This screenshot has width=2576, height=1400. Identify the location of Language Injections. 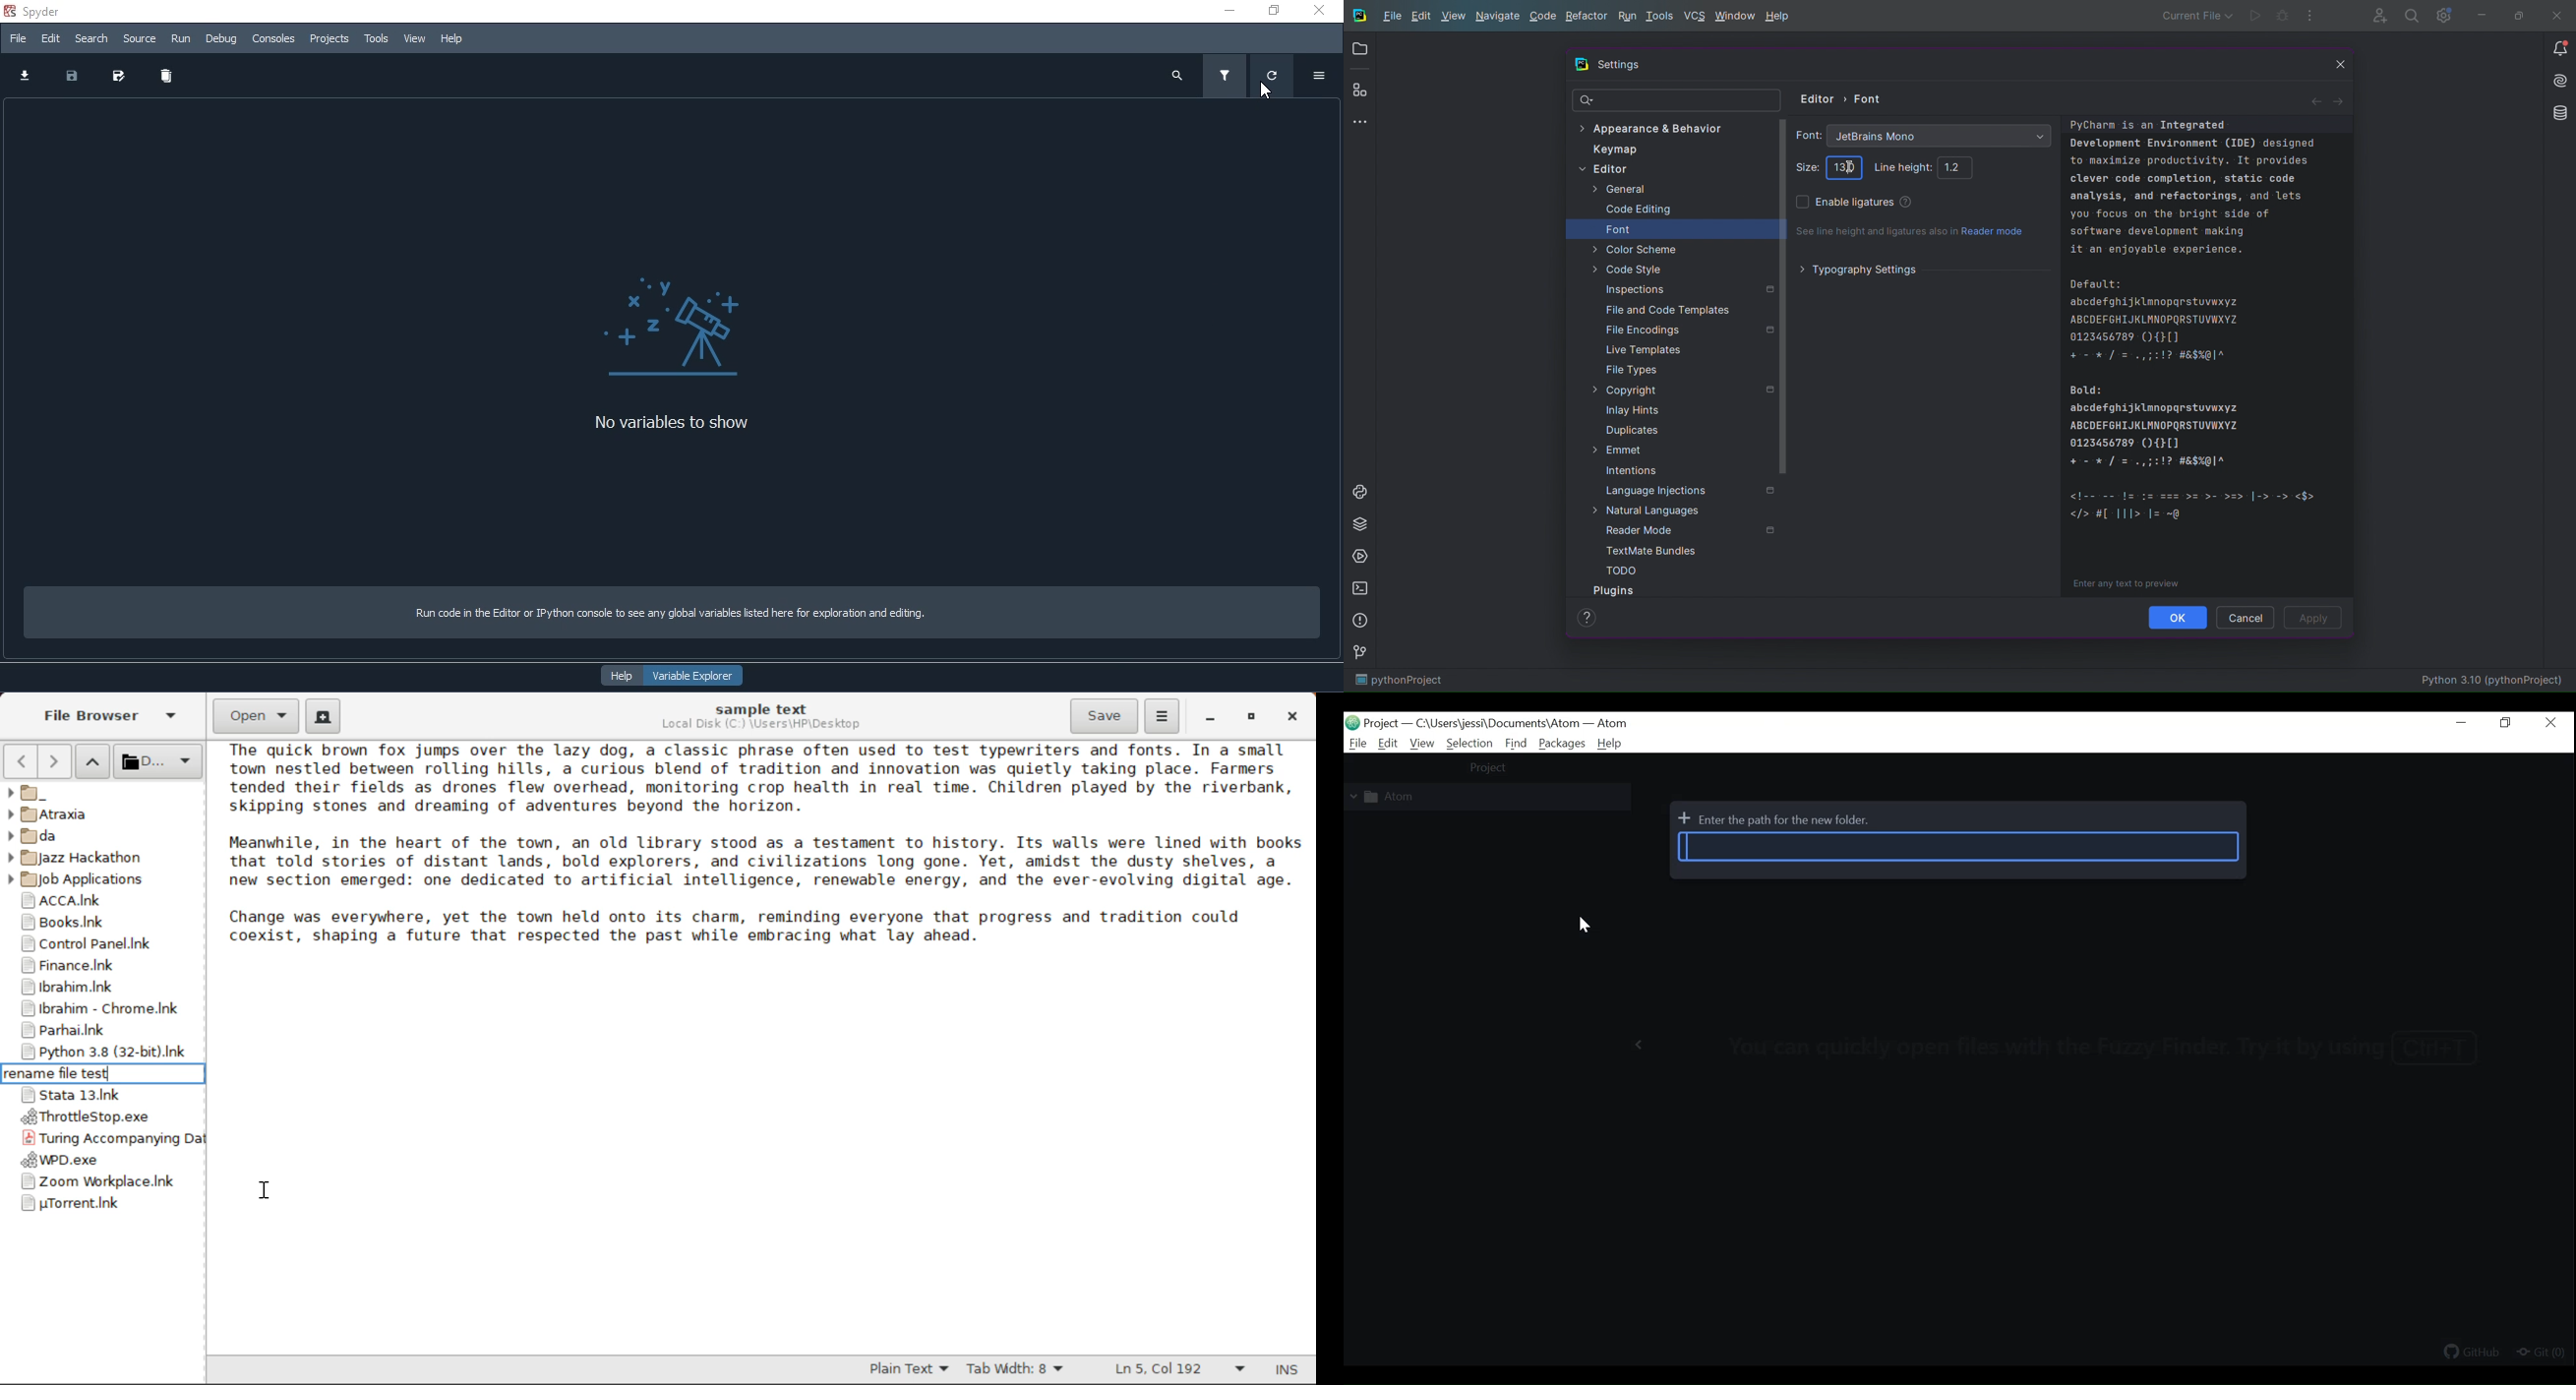
(1690, 489).